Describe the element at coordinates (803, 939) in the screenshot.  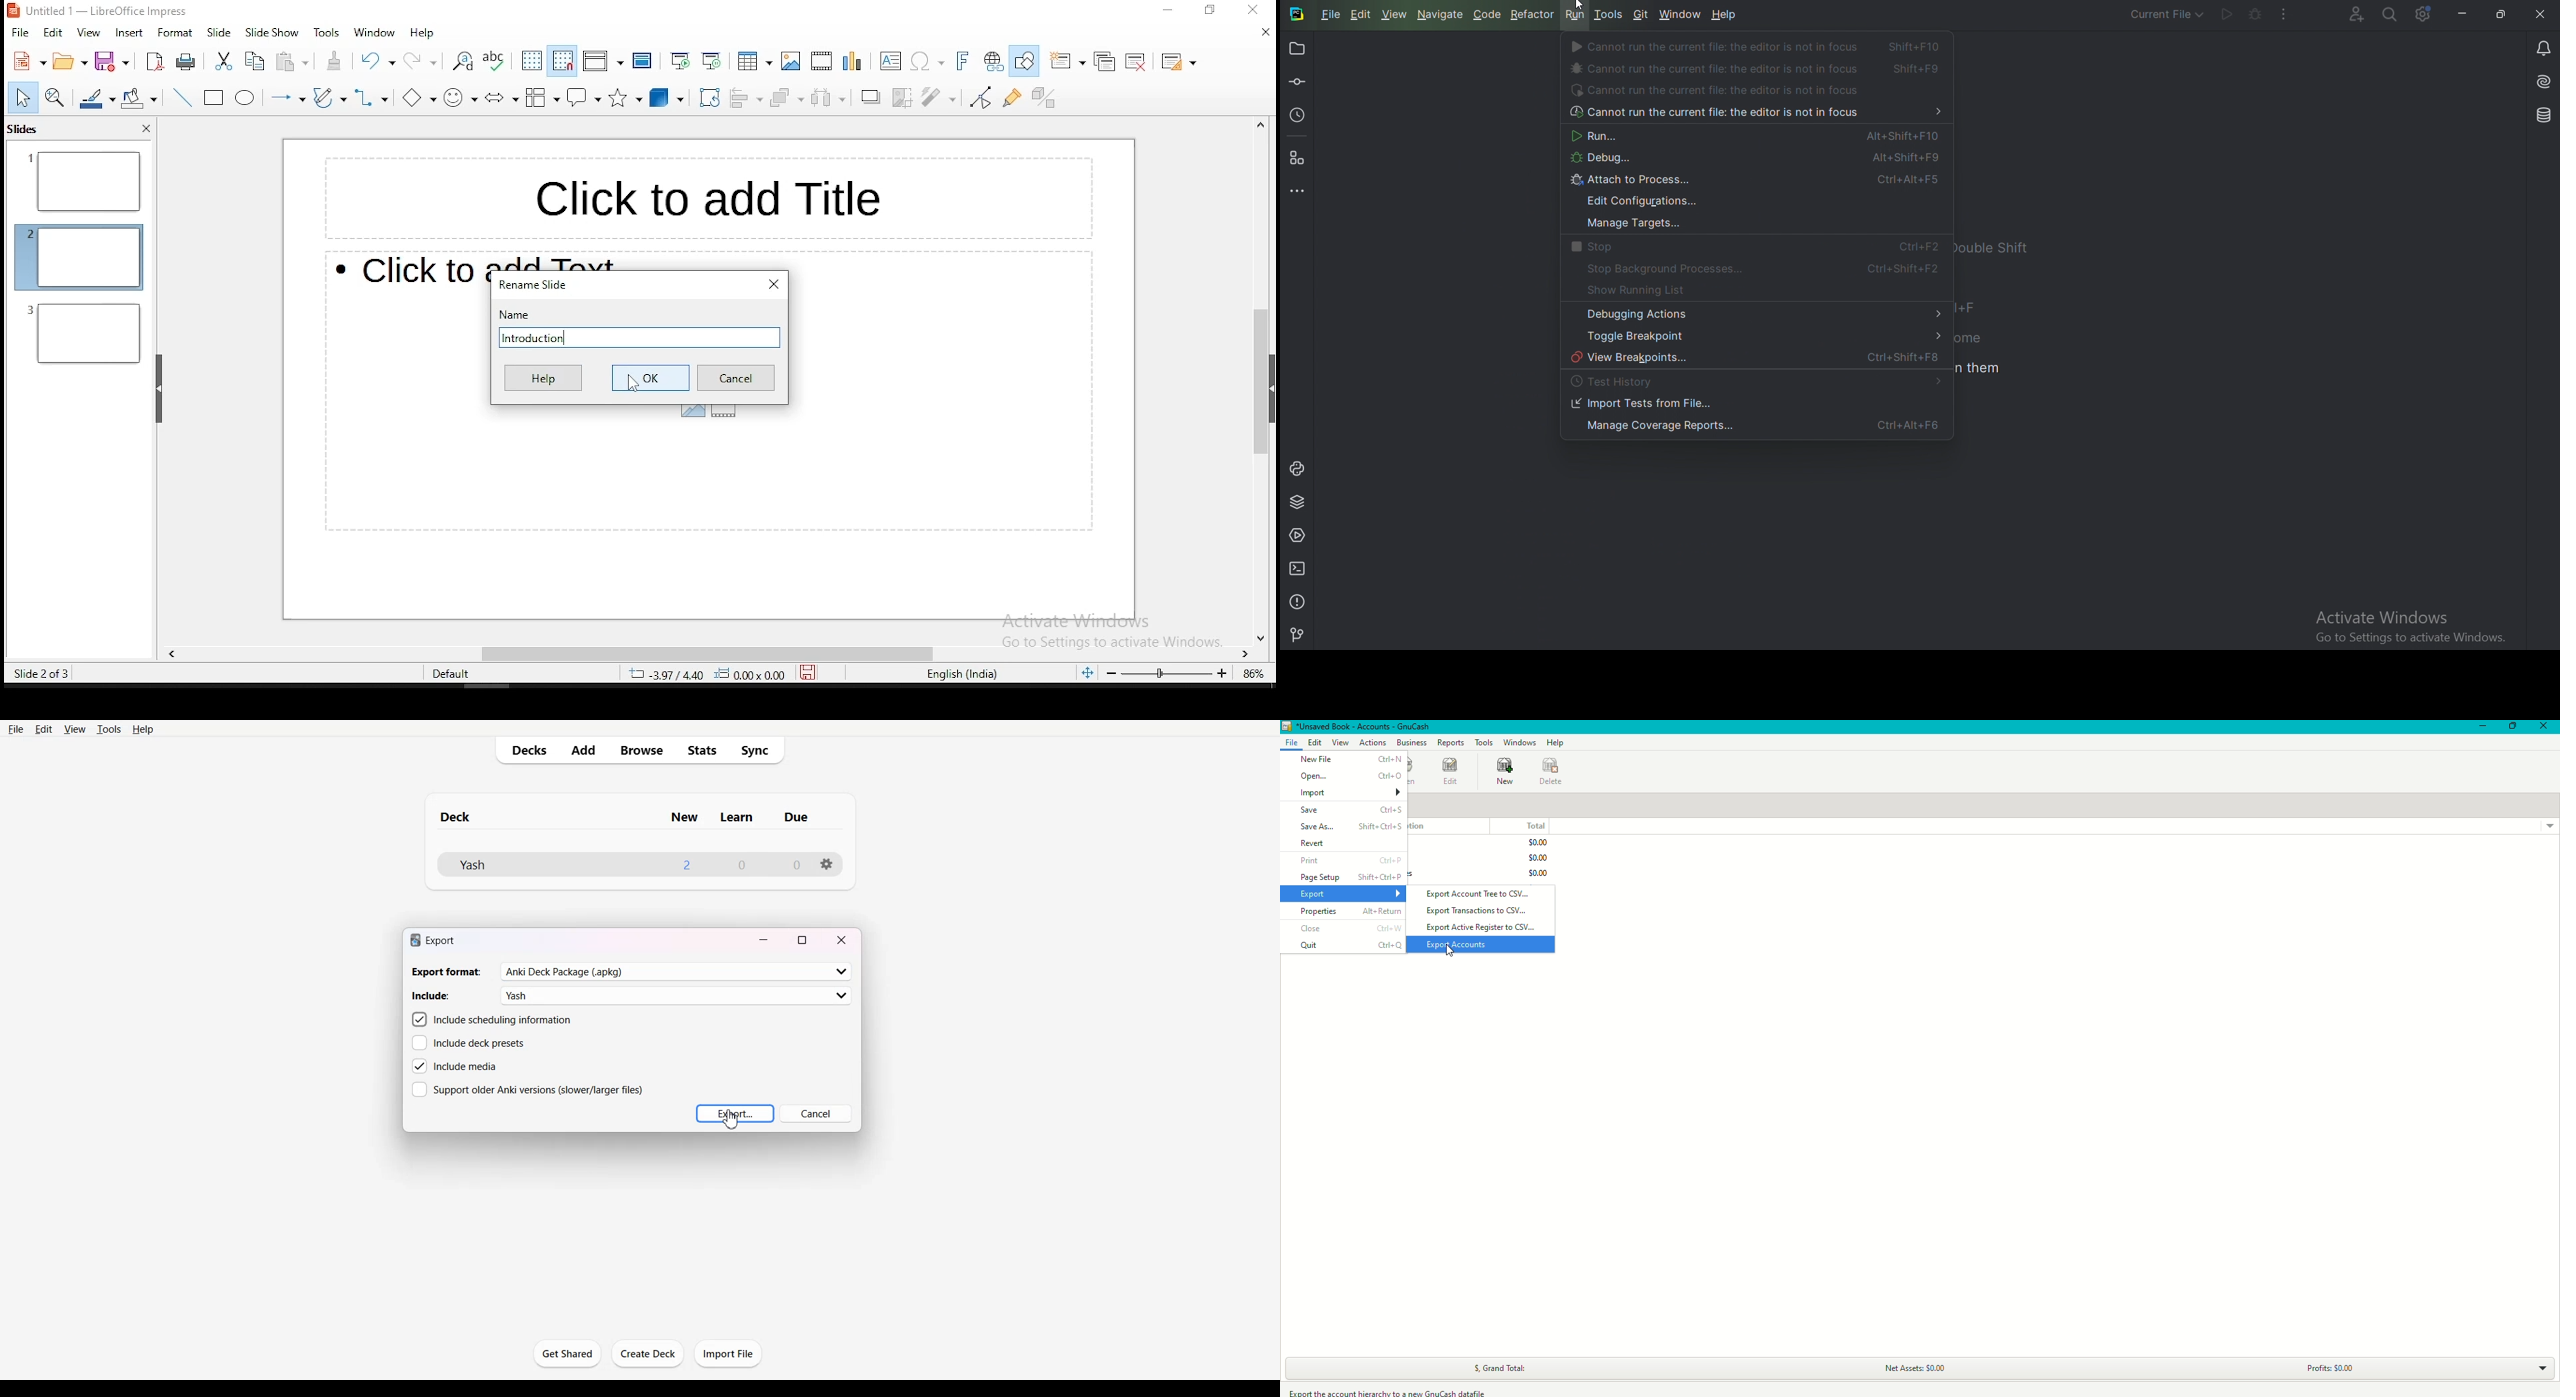
I see `Maximize` at that location.